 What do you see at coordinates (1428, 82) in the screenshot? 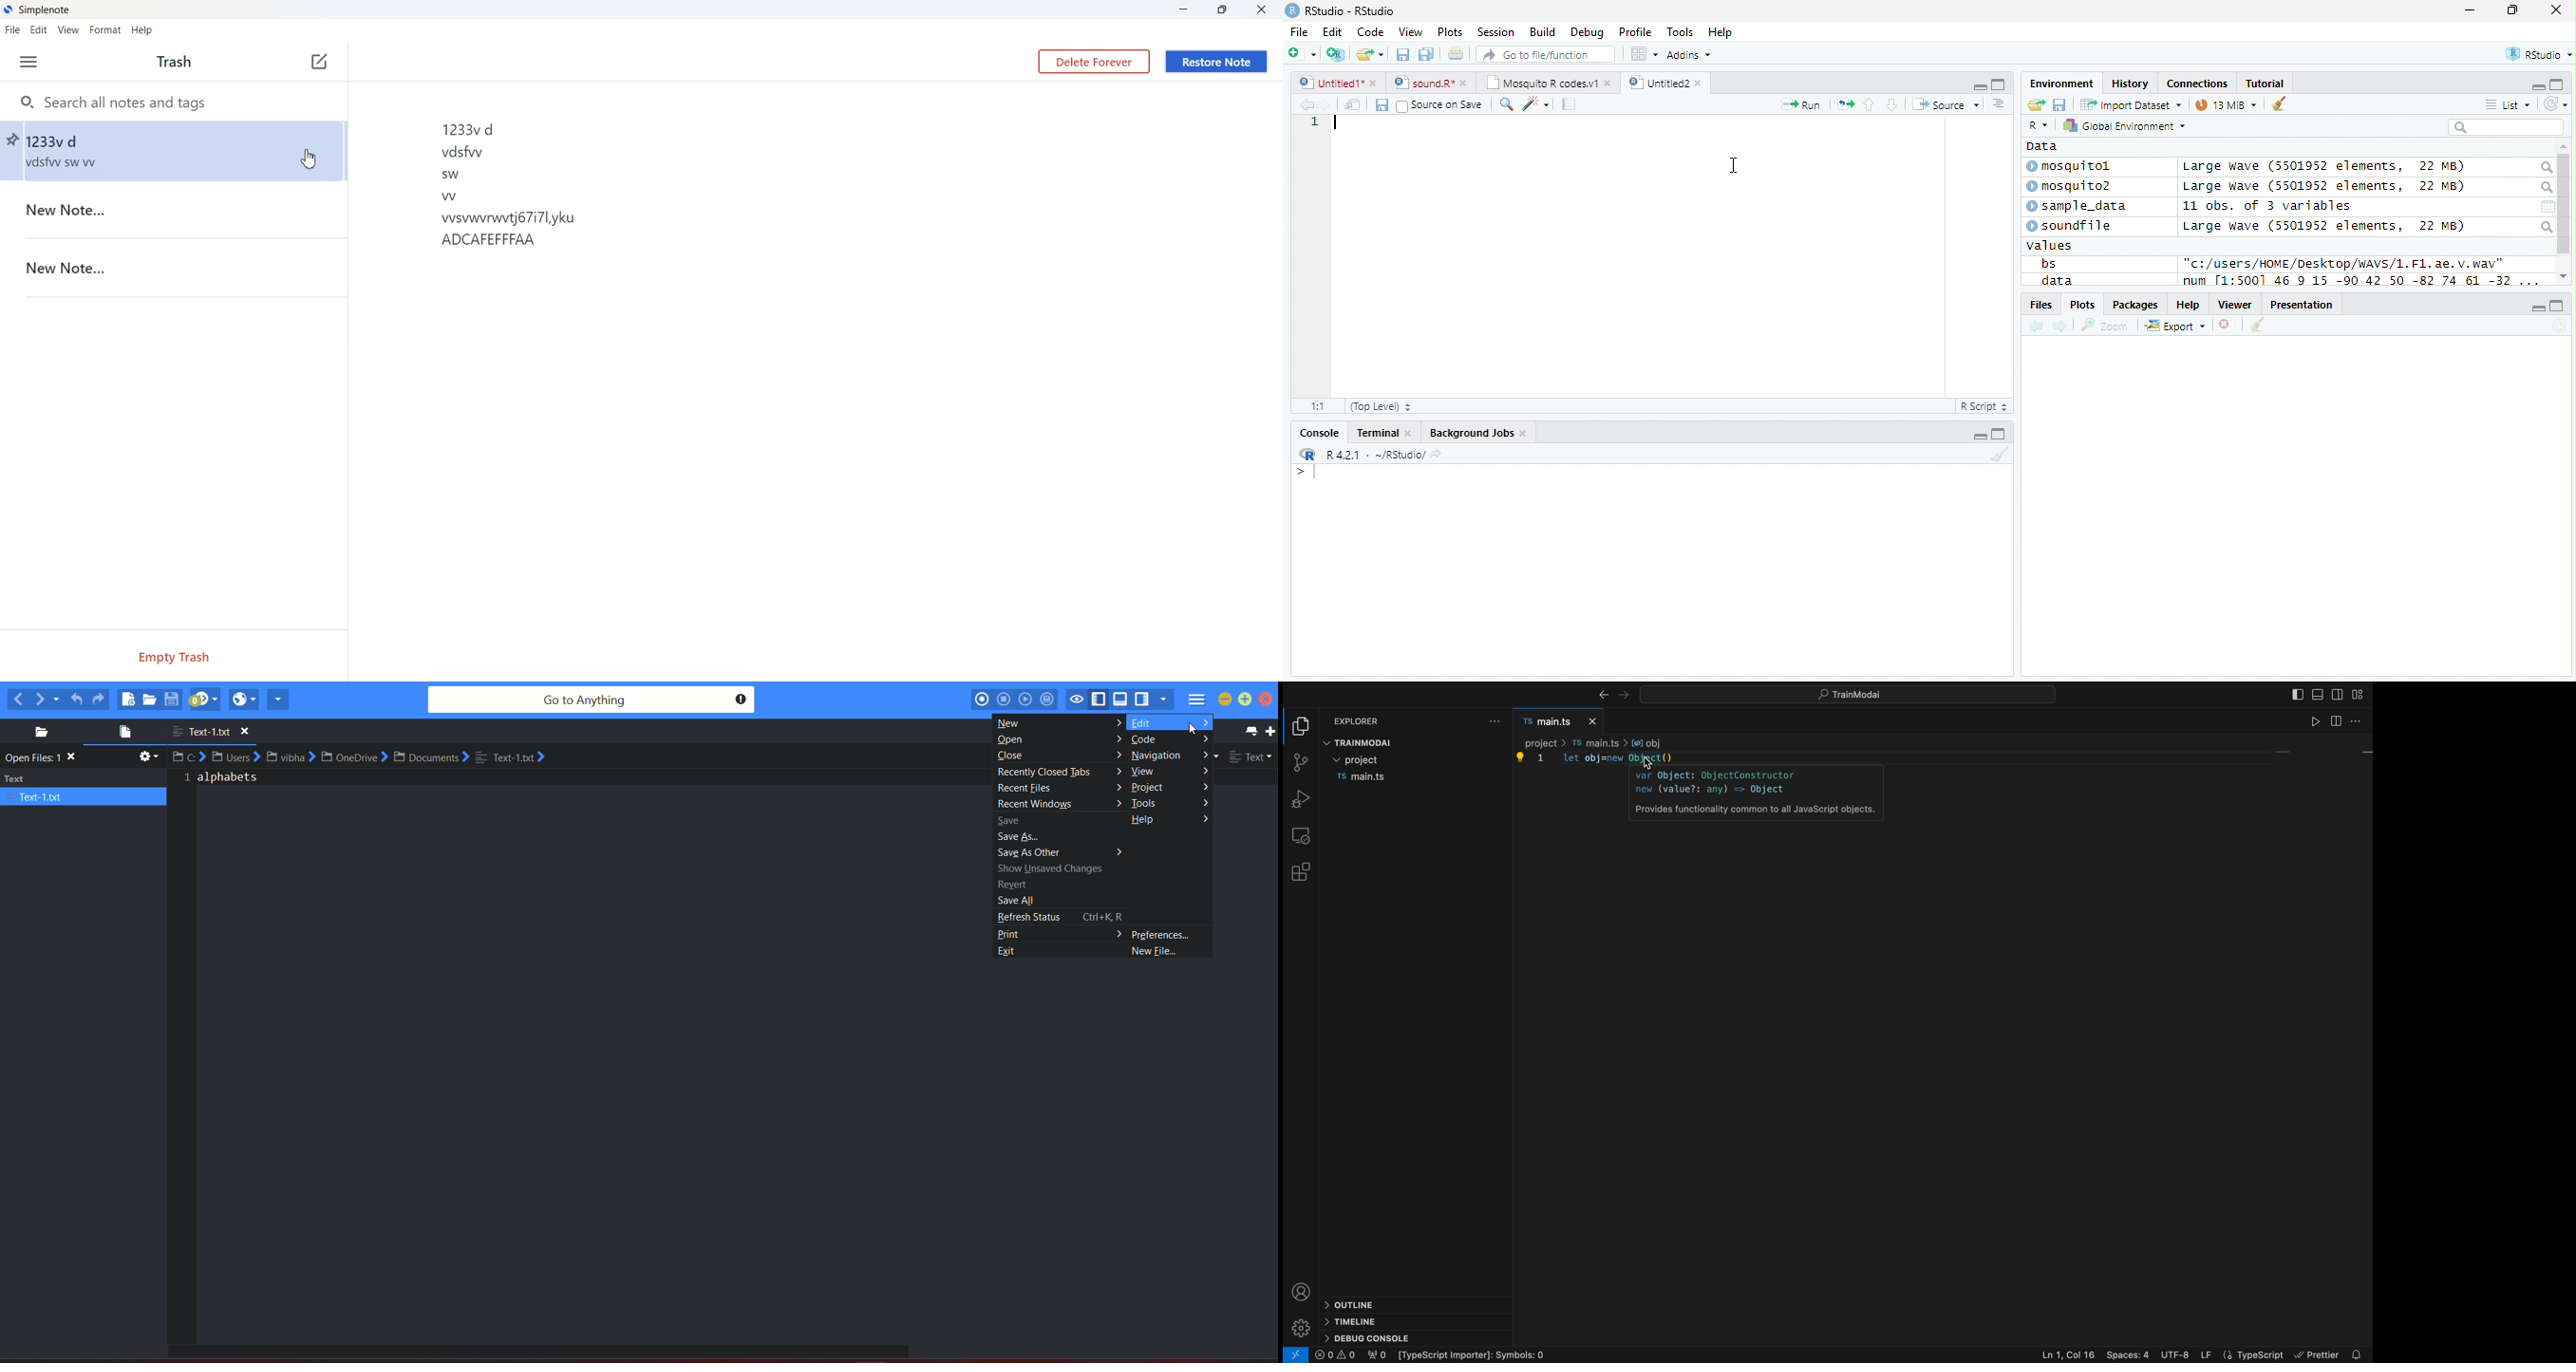
I see `sound.R*` at bounding box center [1428, 82].